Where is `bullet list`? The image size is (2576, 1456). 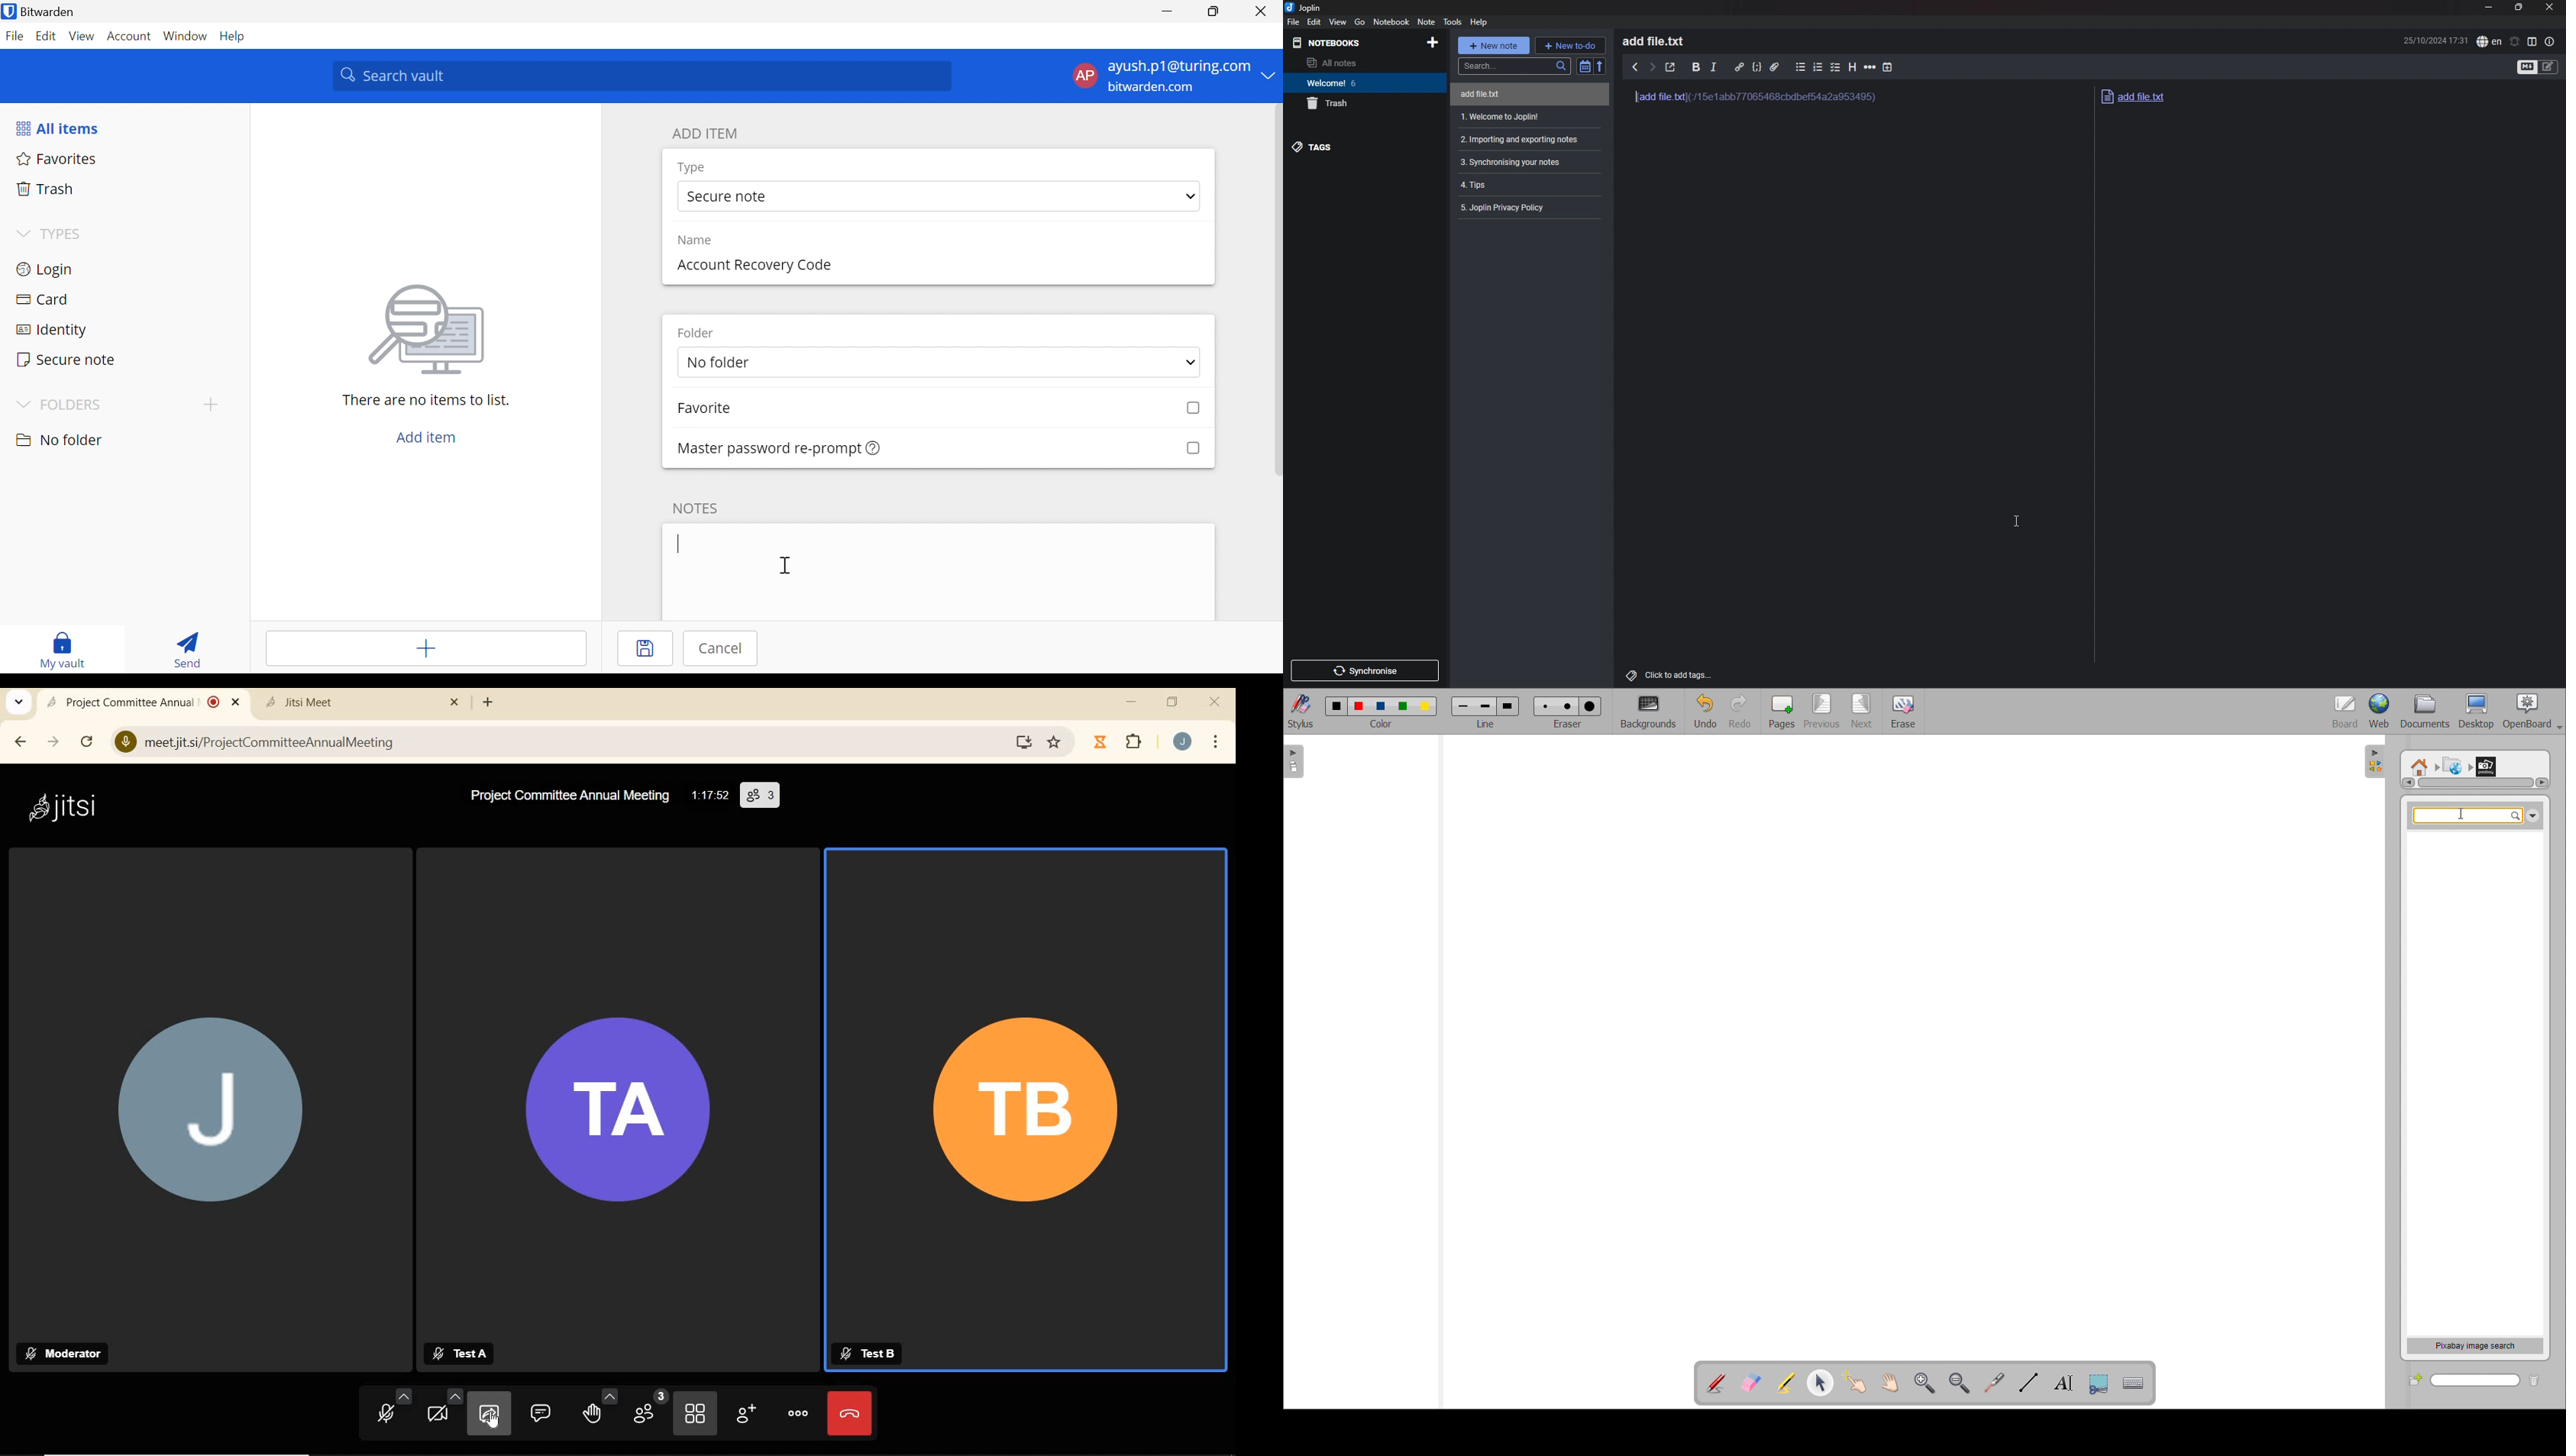
bullet list is located at coordinates (1802, 67).